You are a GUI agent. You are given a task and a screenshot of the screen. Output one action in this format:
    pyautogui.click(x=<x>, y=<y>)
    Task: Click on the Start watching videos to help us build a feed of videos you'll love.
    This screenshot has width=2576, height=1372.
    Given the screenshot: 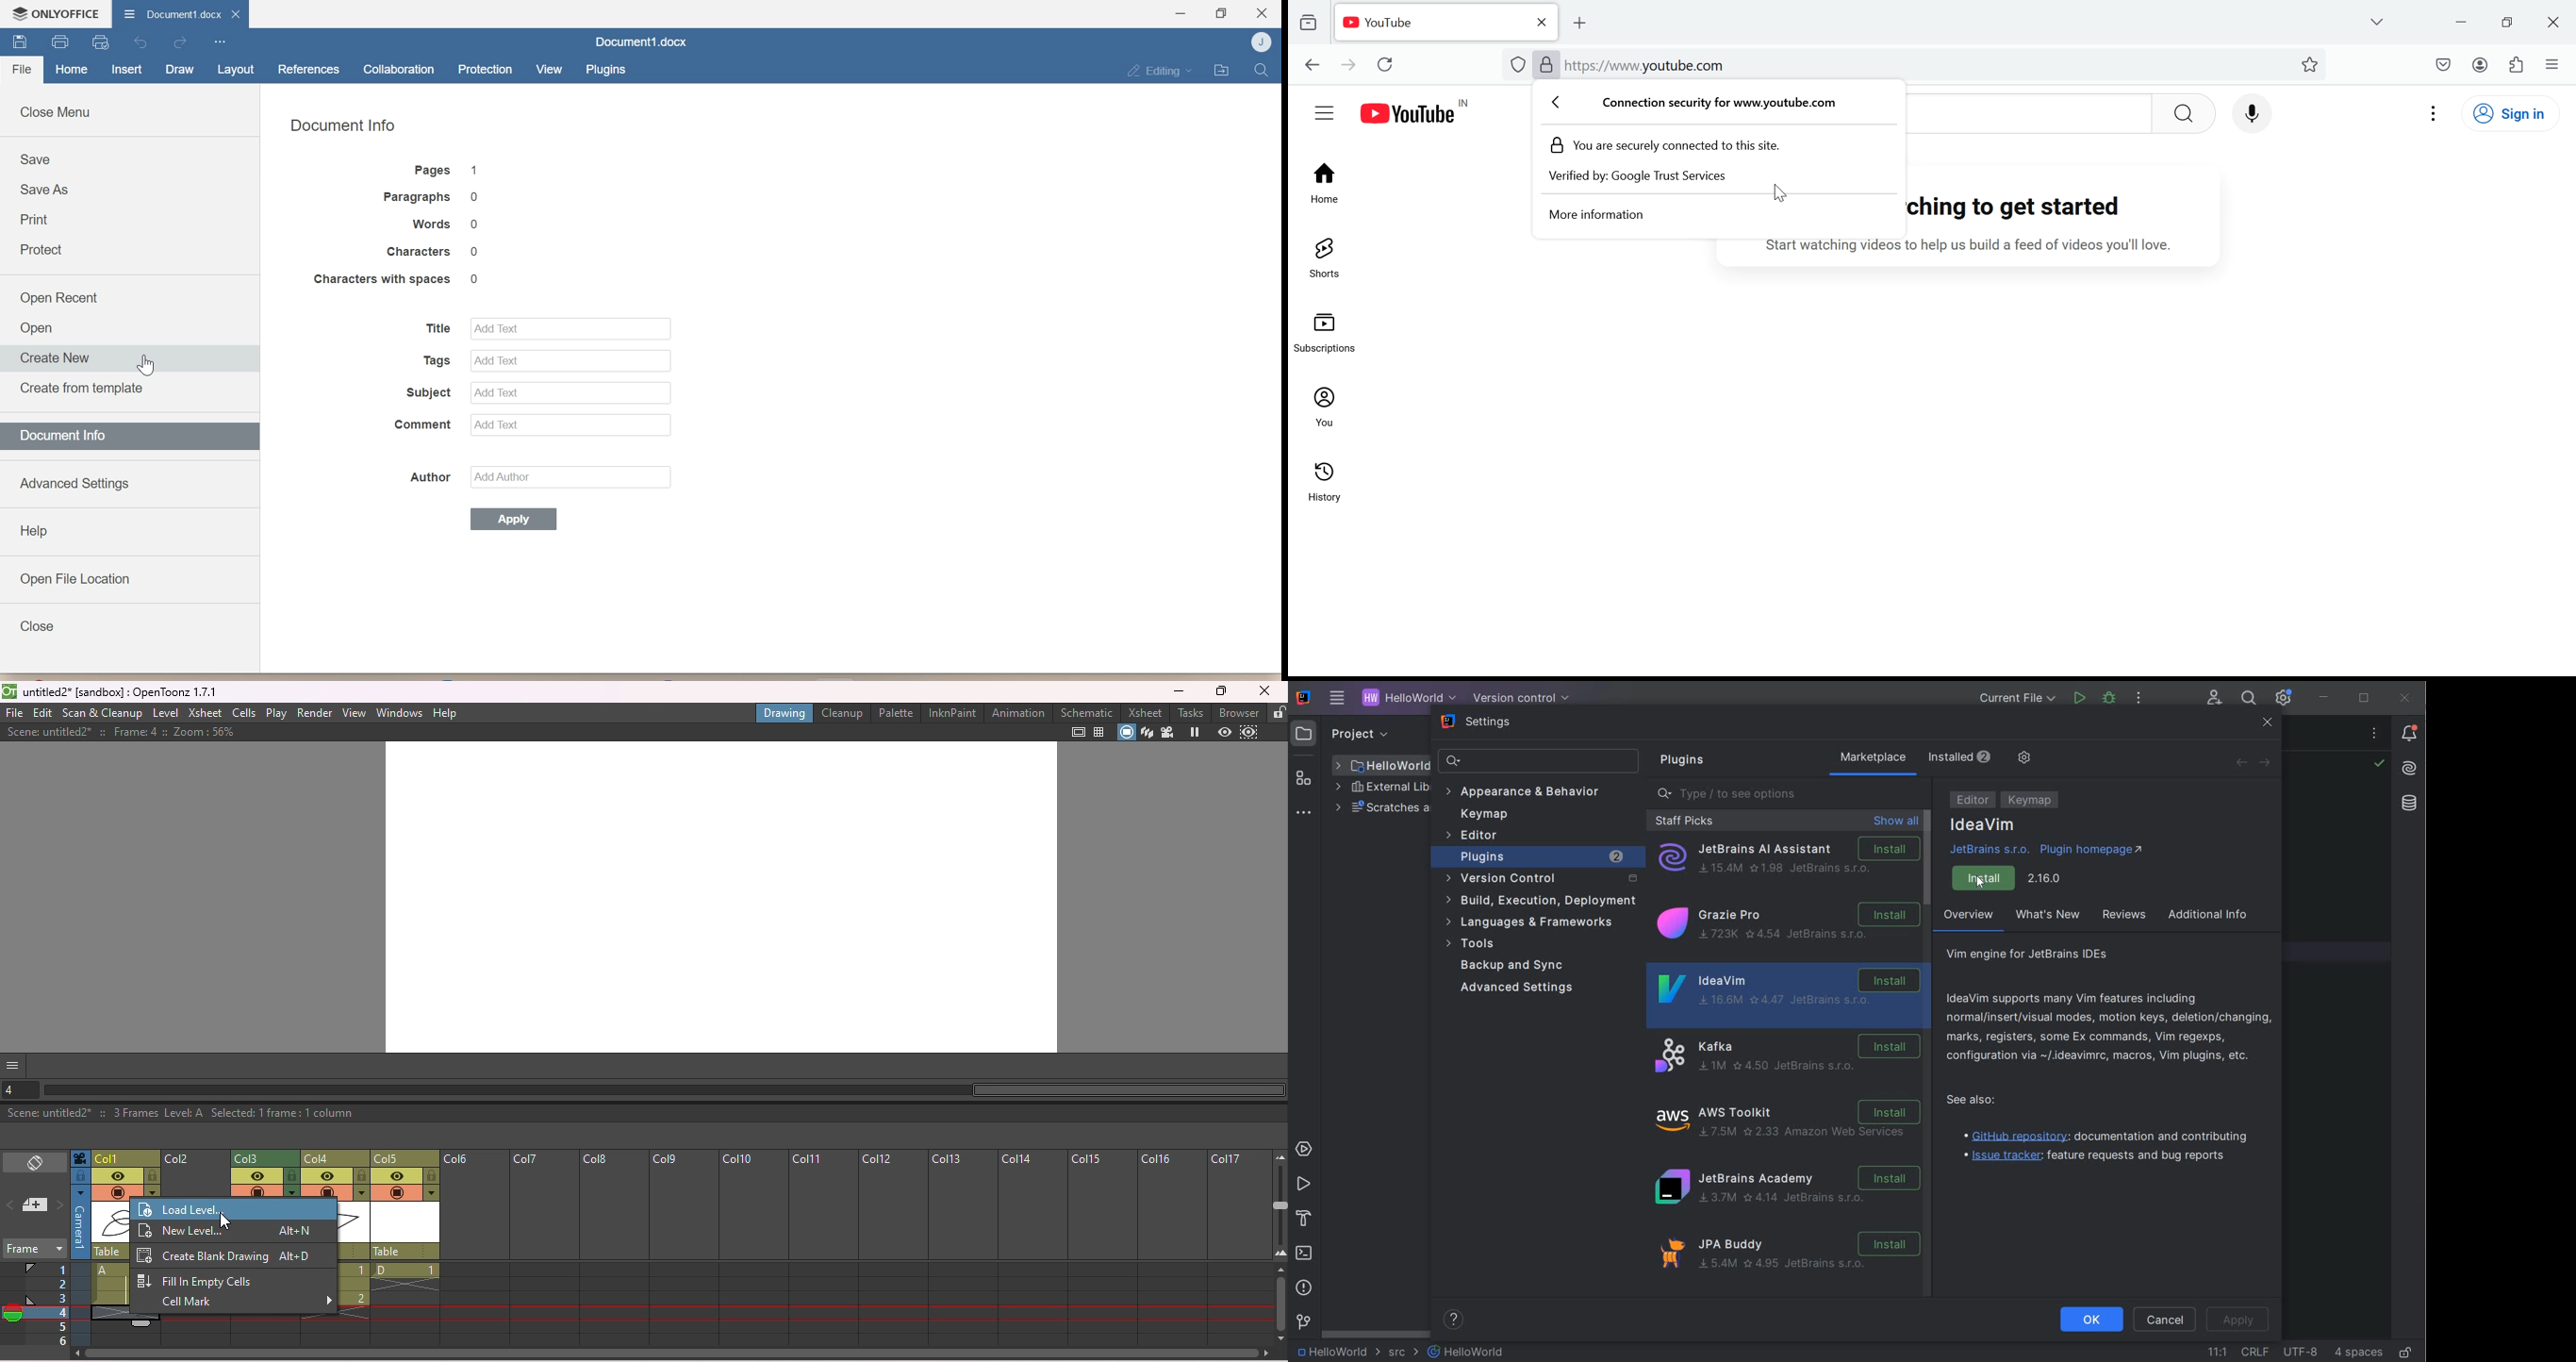 What is the action you would take?
    pyautogui.click(x=1984, y=246)
    